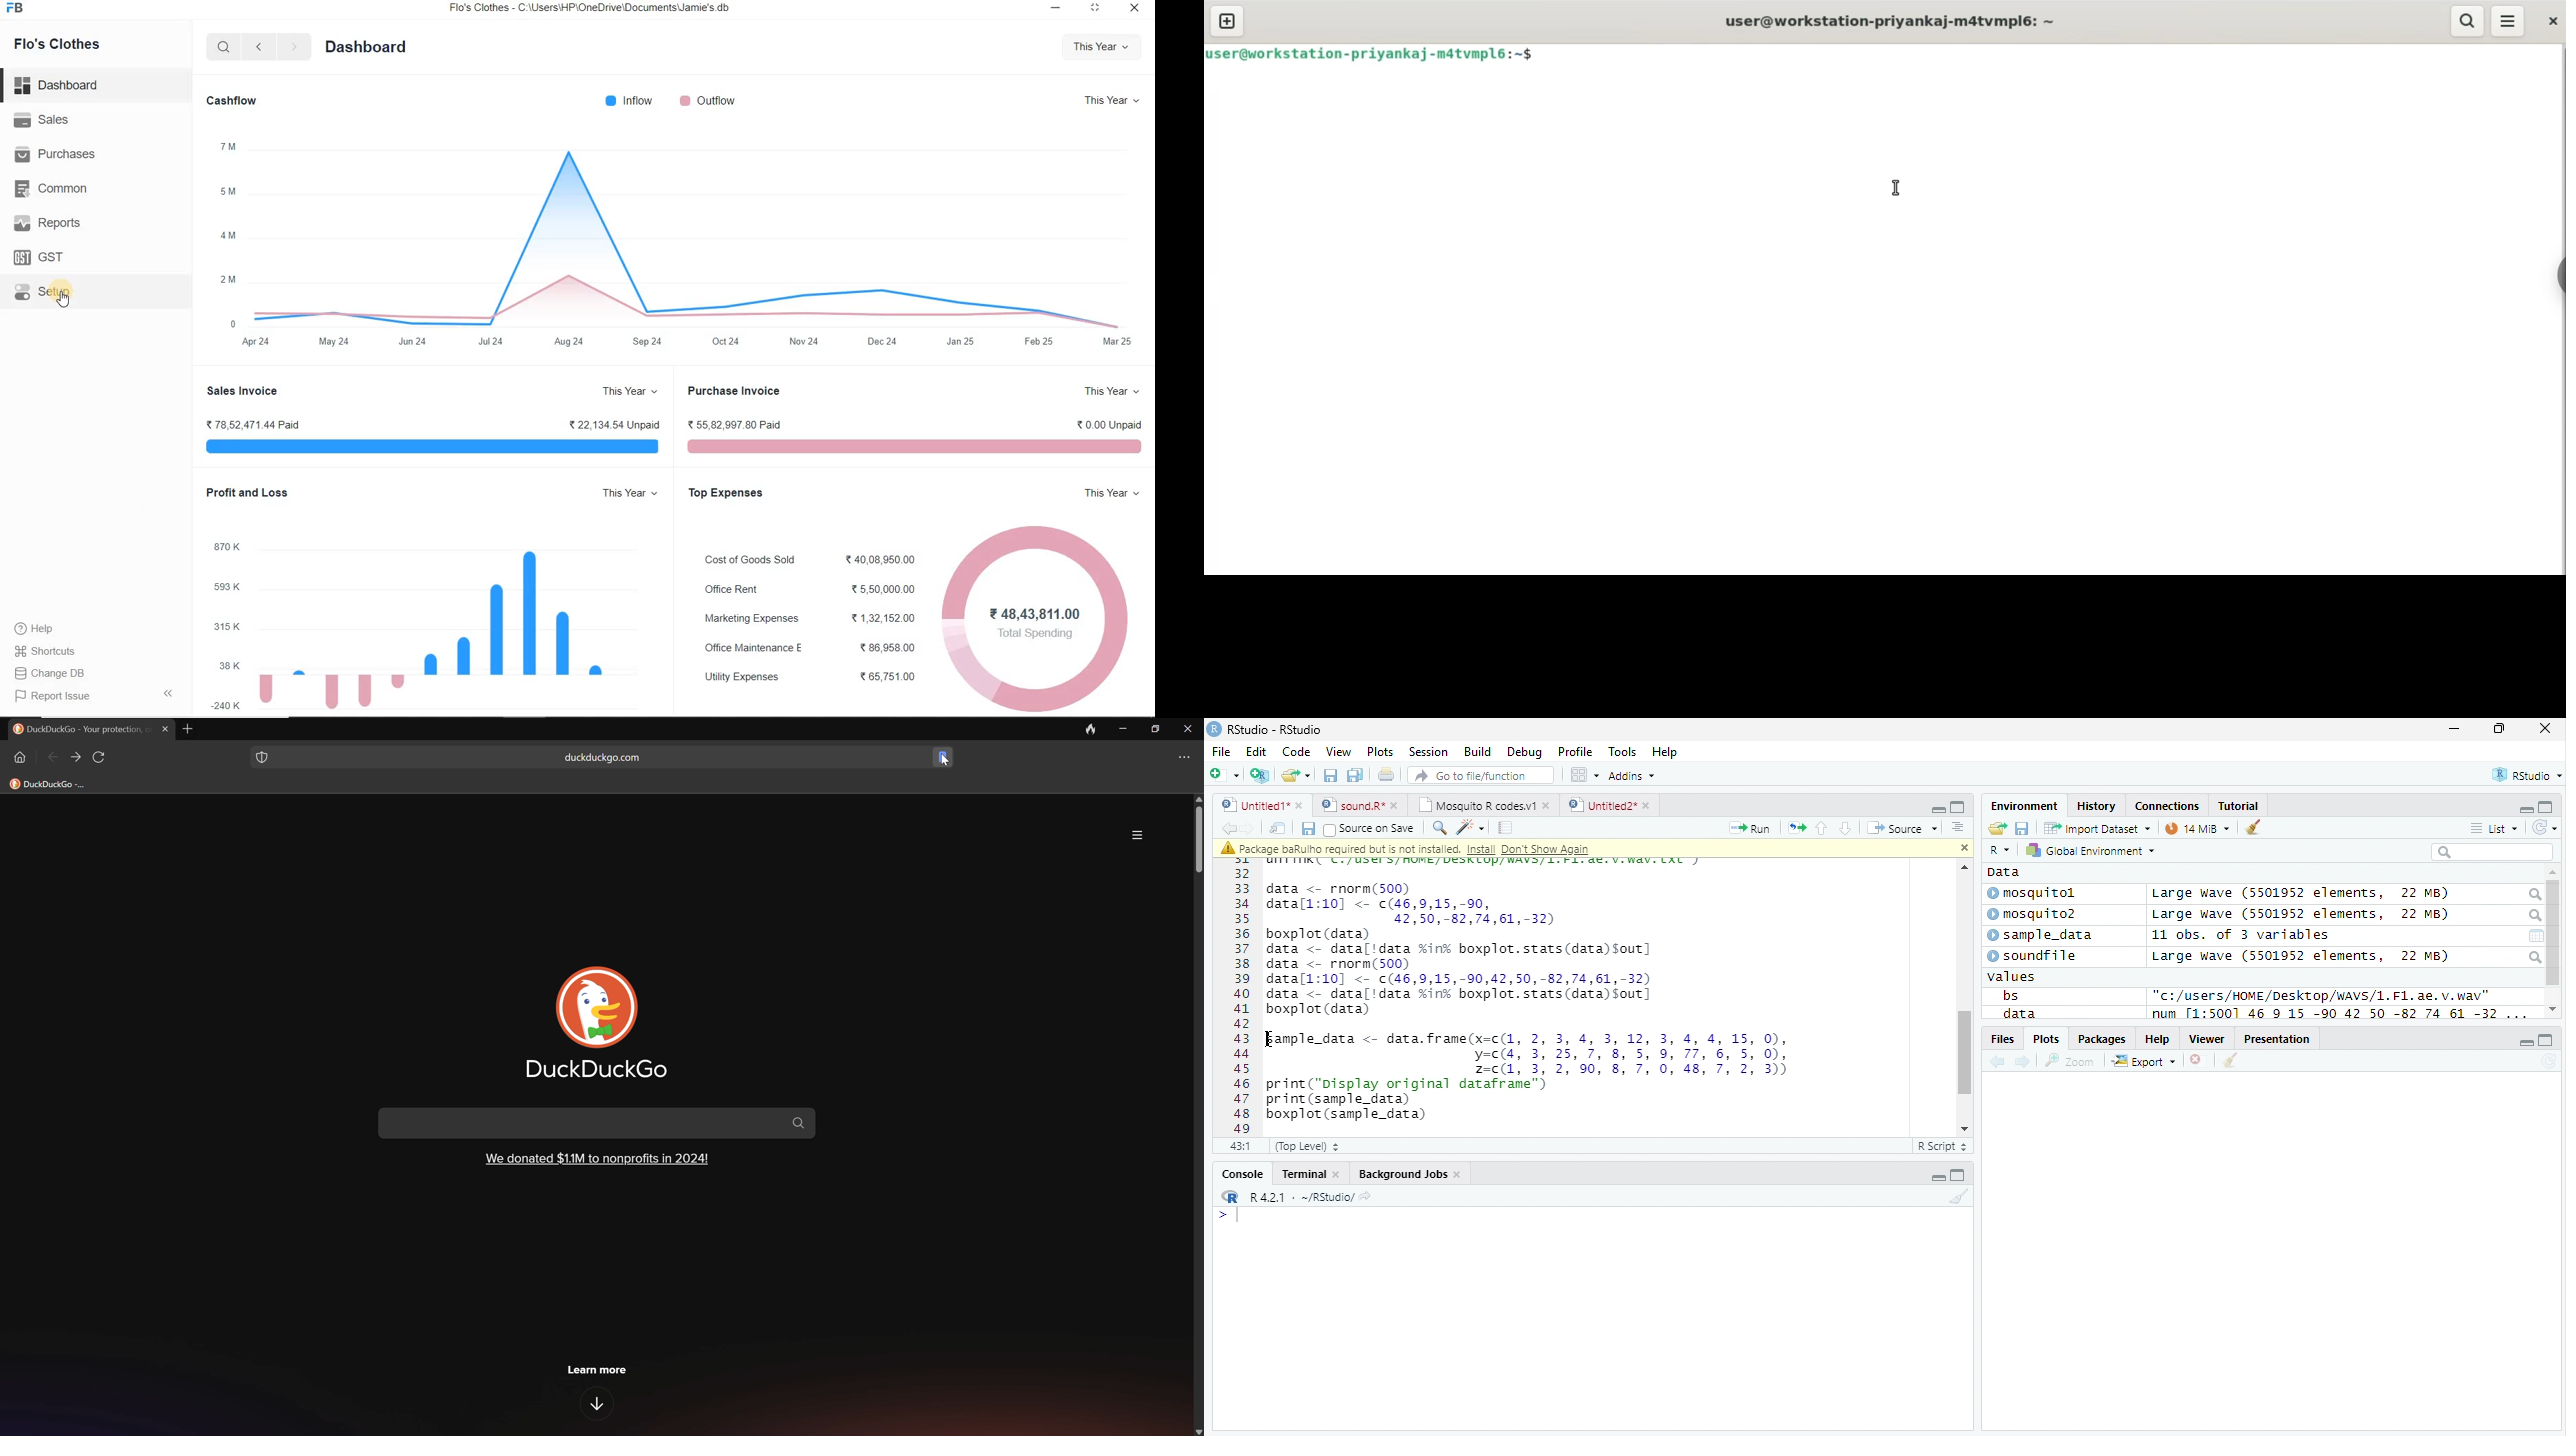 The height and width of the screenshot is (1456, 2576). What do you see at coordinates (18, 10) in the screenshot?
I see `Frappe Books logo` at bounding box center [18, 10].